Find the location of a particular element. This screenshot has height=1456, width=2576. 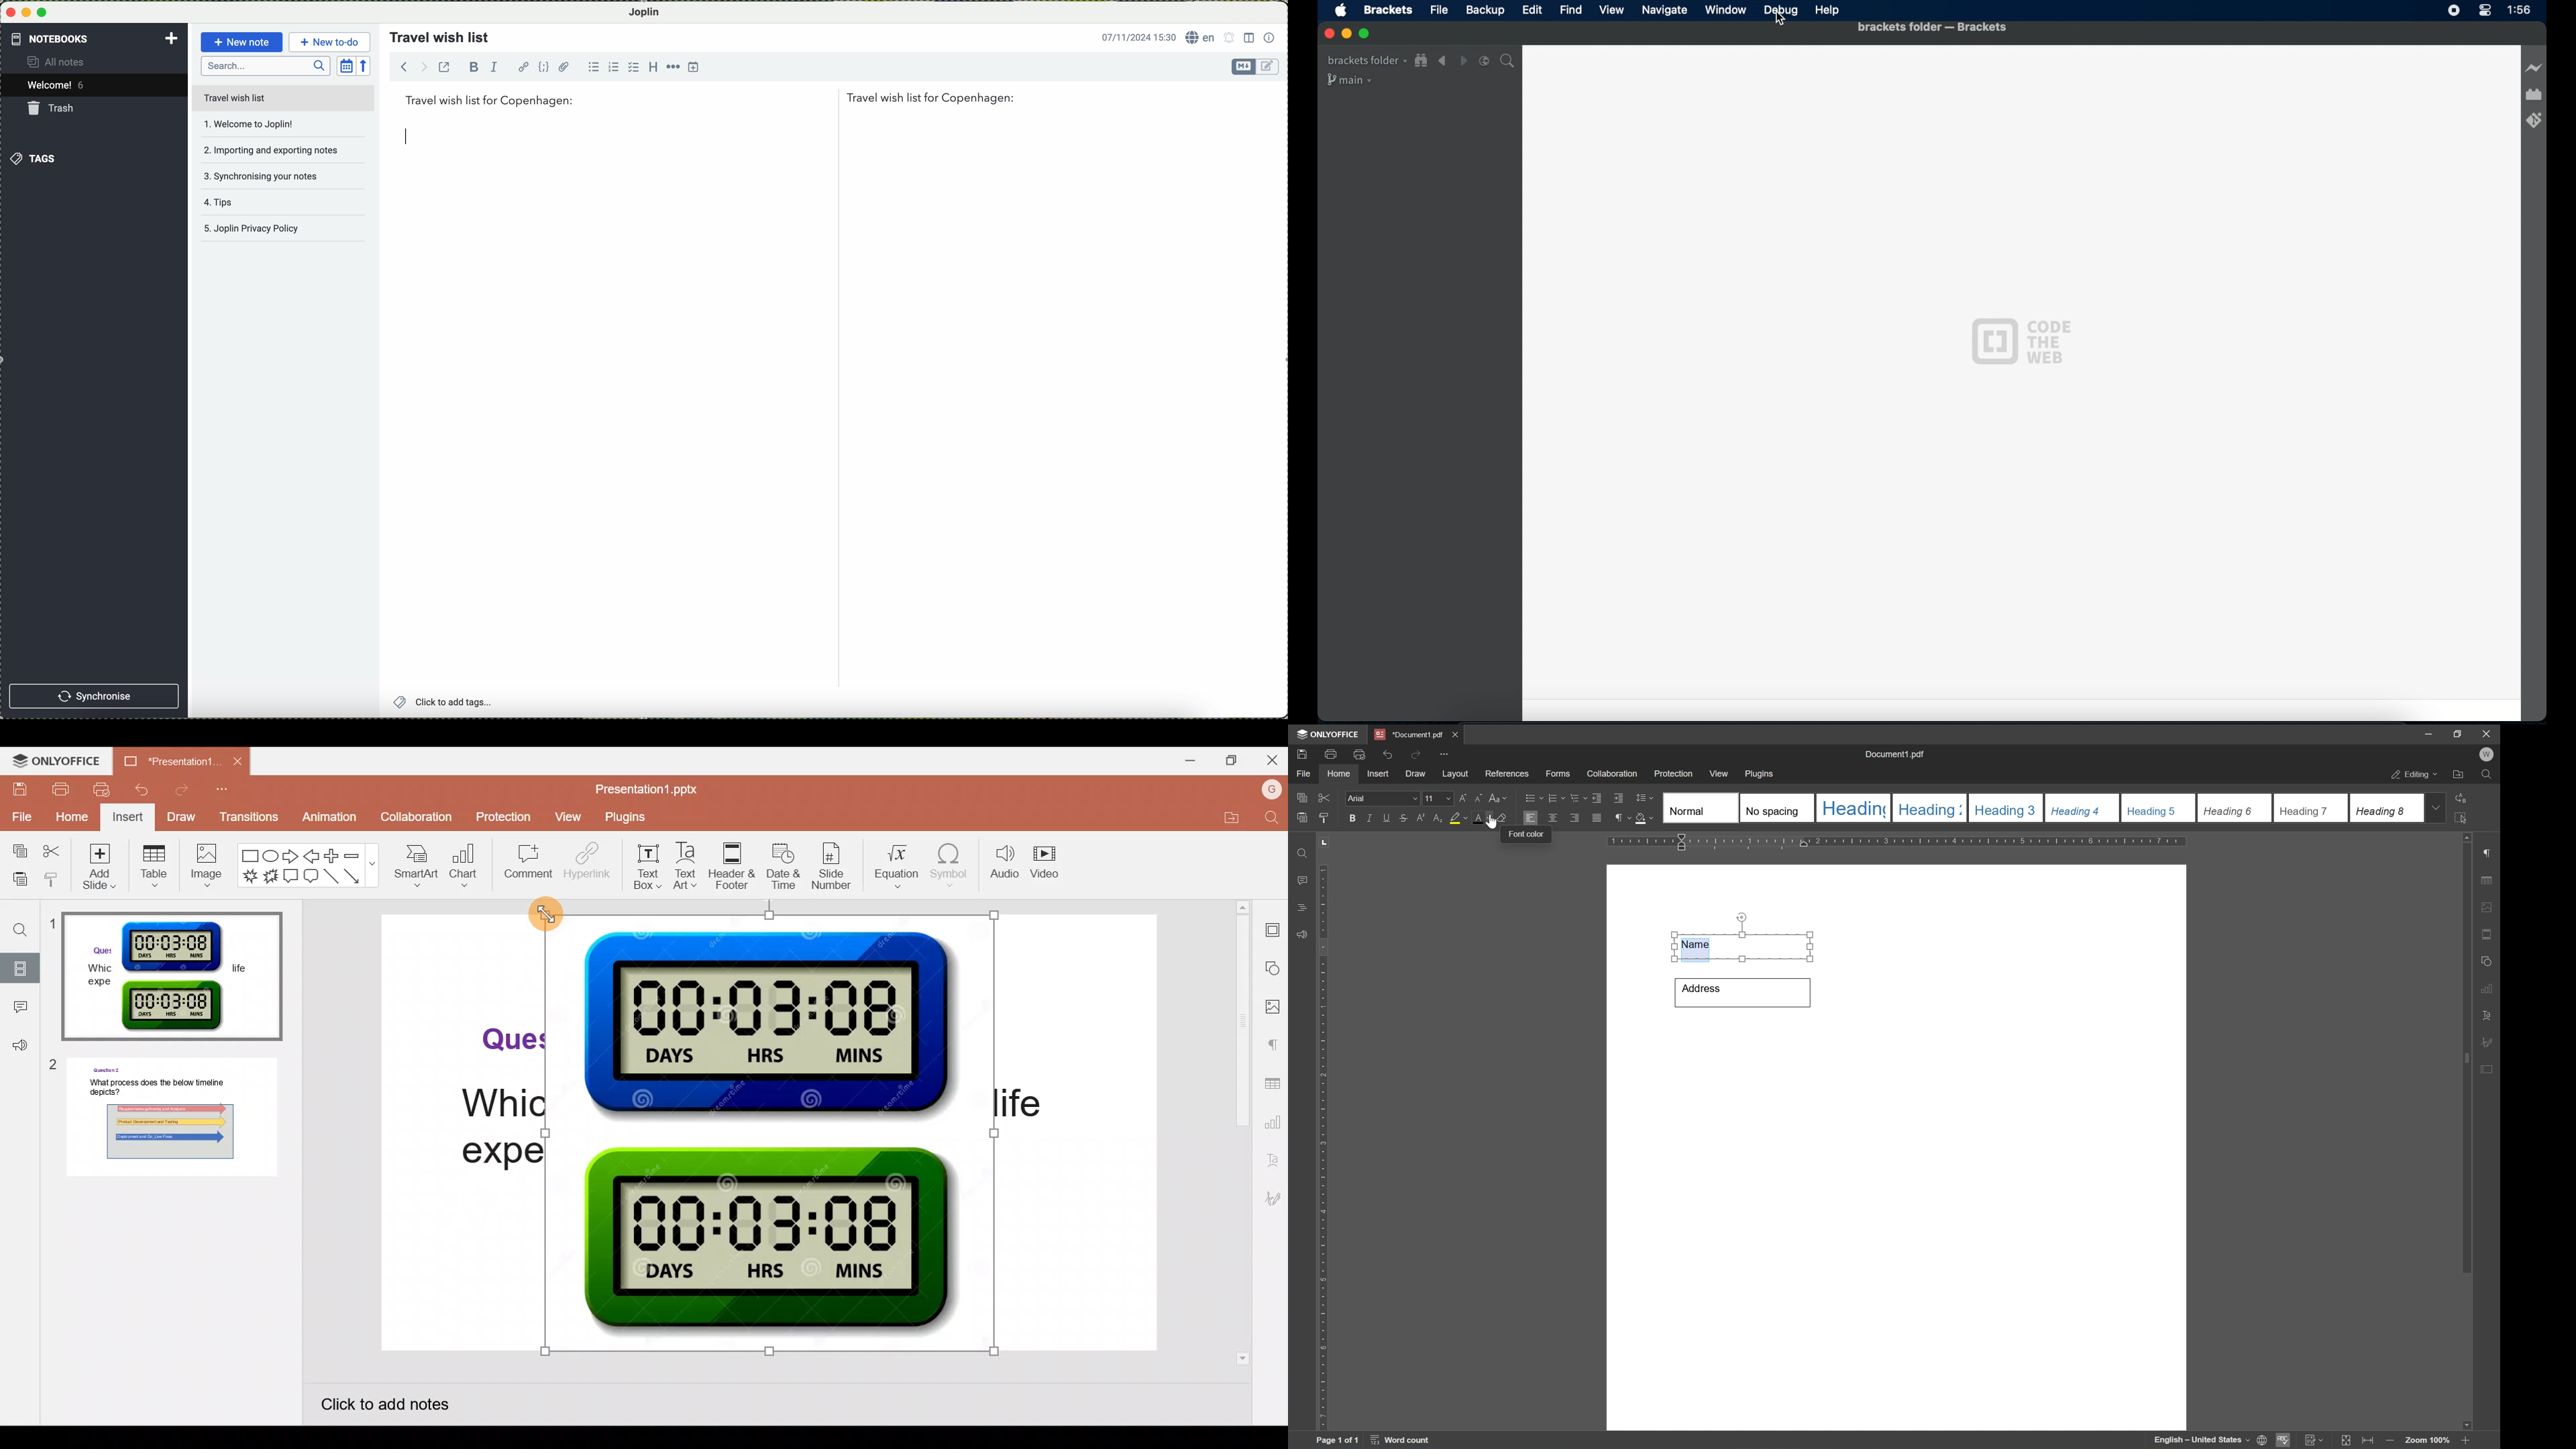

Chart settings is located at coordinates (1273, 1122).